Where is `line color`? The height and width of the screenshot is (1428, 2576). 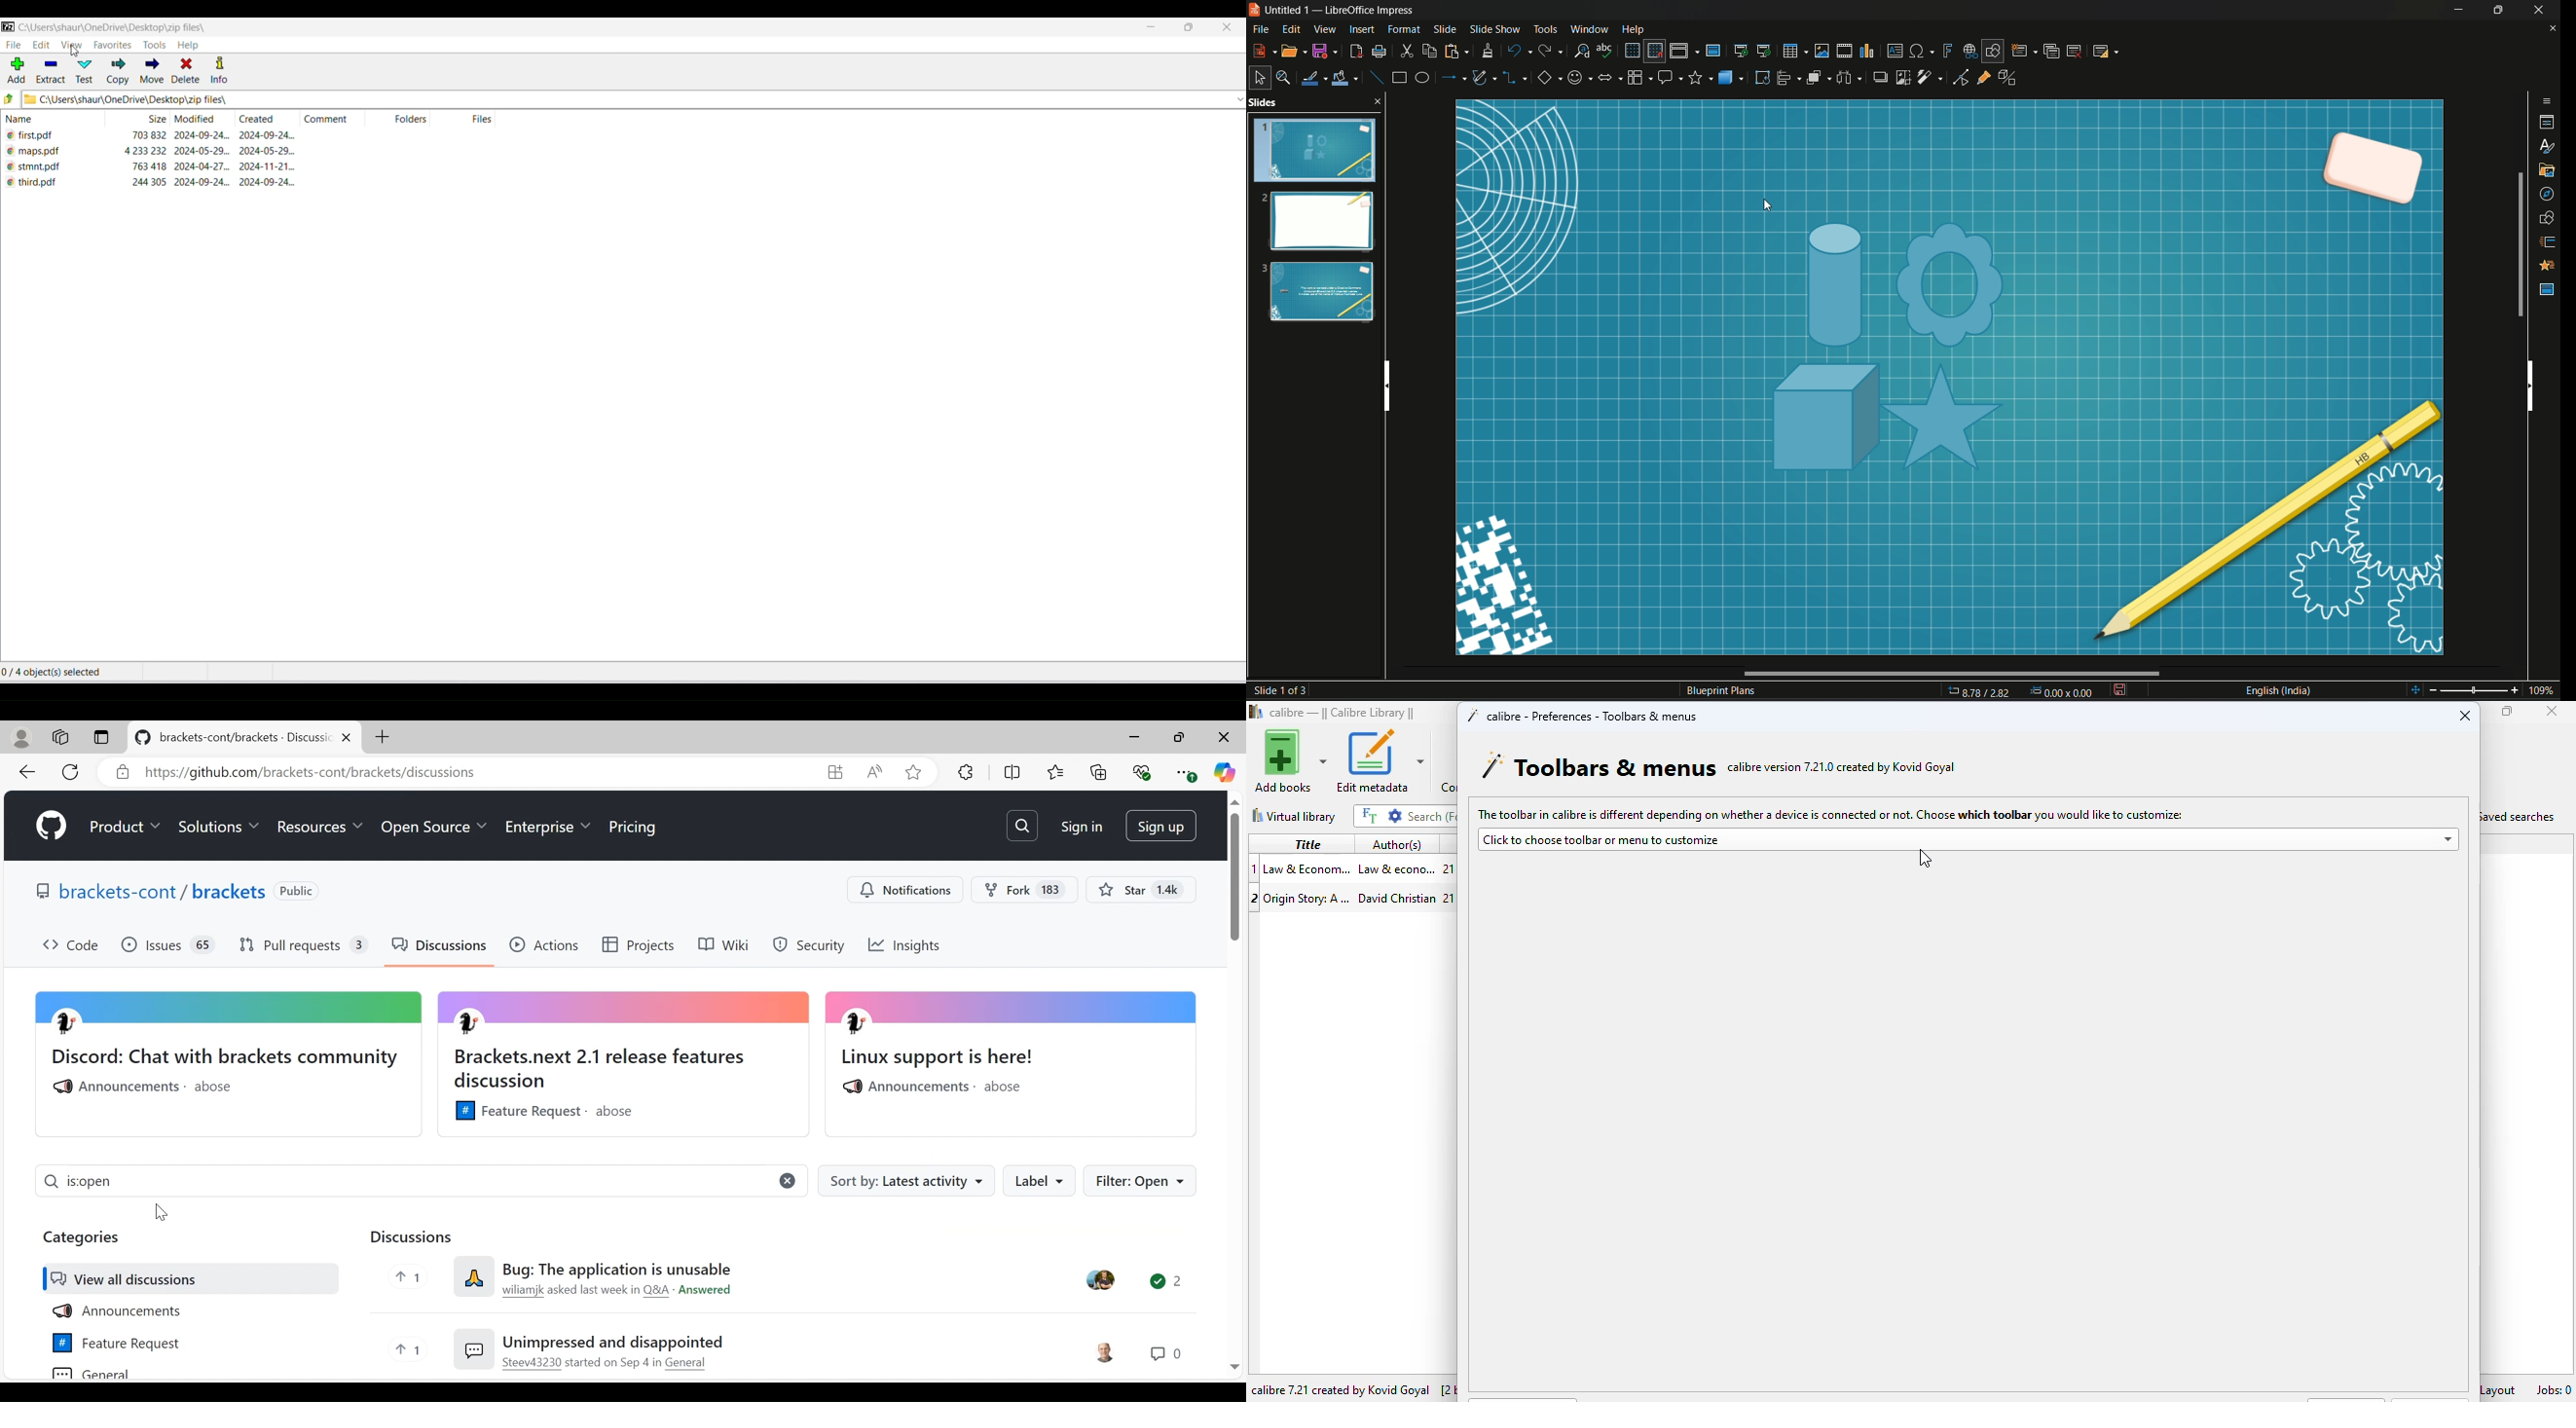
line color is located at coordinates (1313, 78).